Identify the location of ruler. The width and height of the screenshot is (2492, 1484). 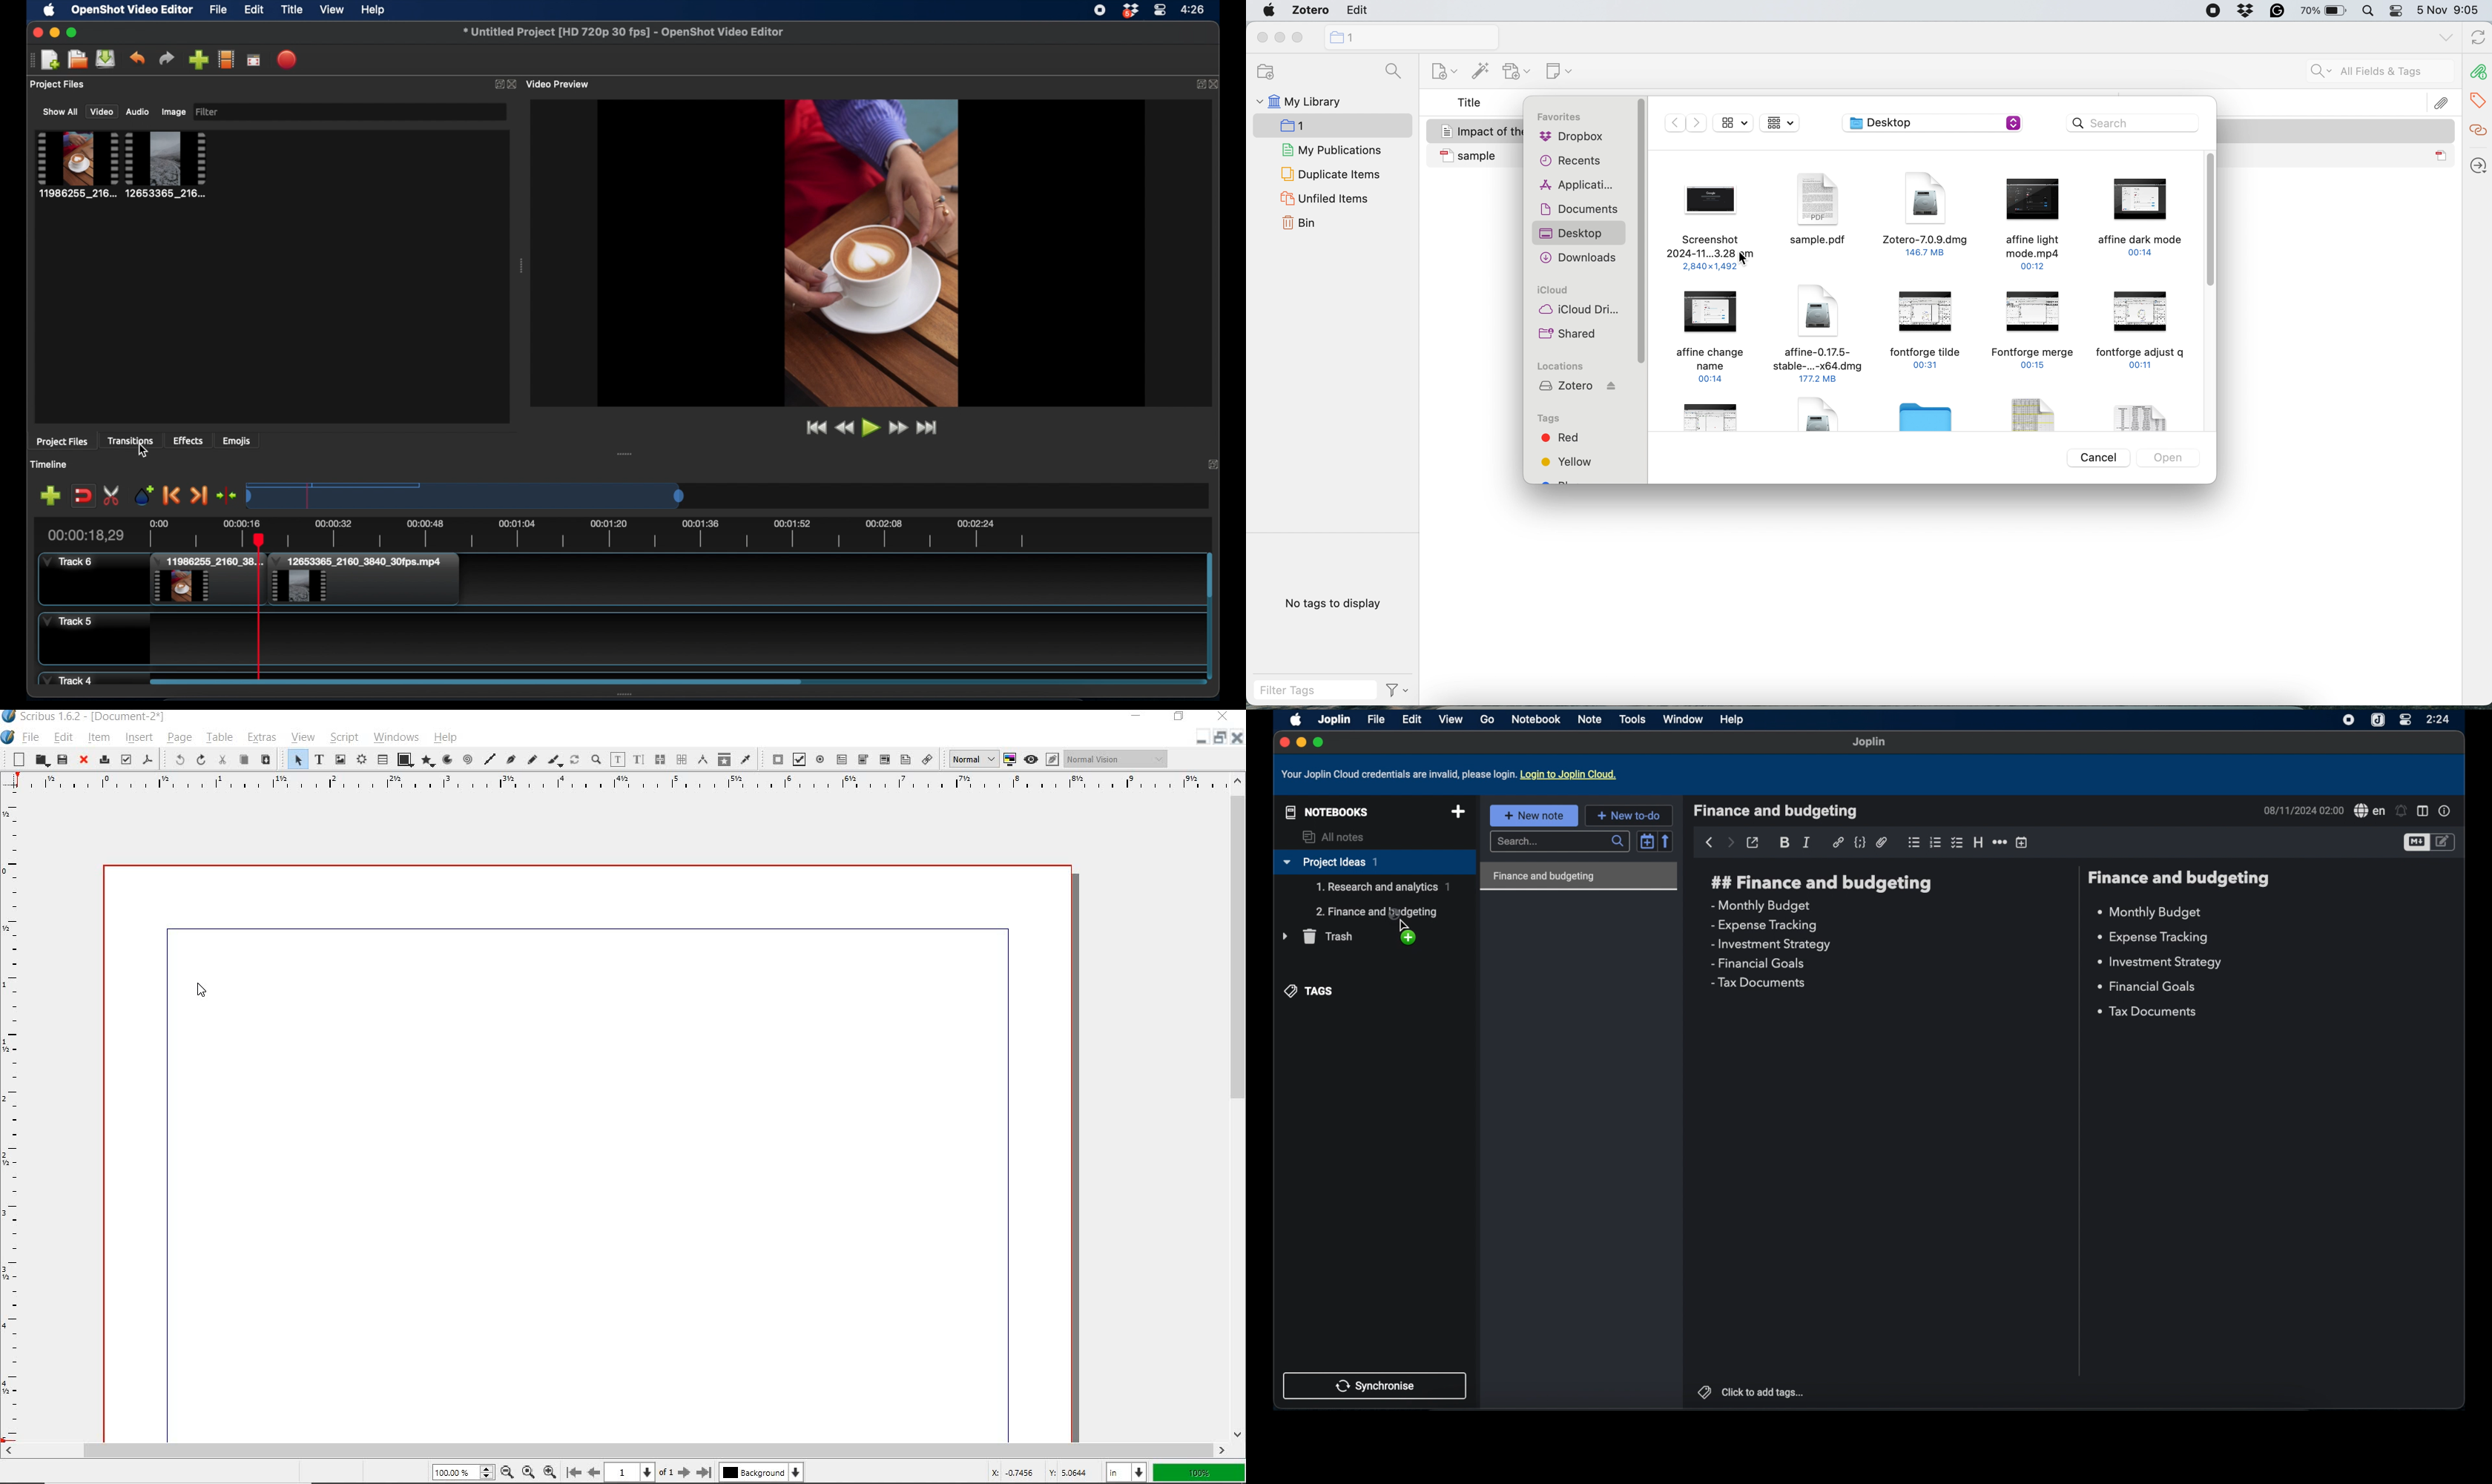
(614, 782).